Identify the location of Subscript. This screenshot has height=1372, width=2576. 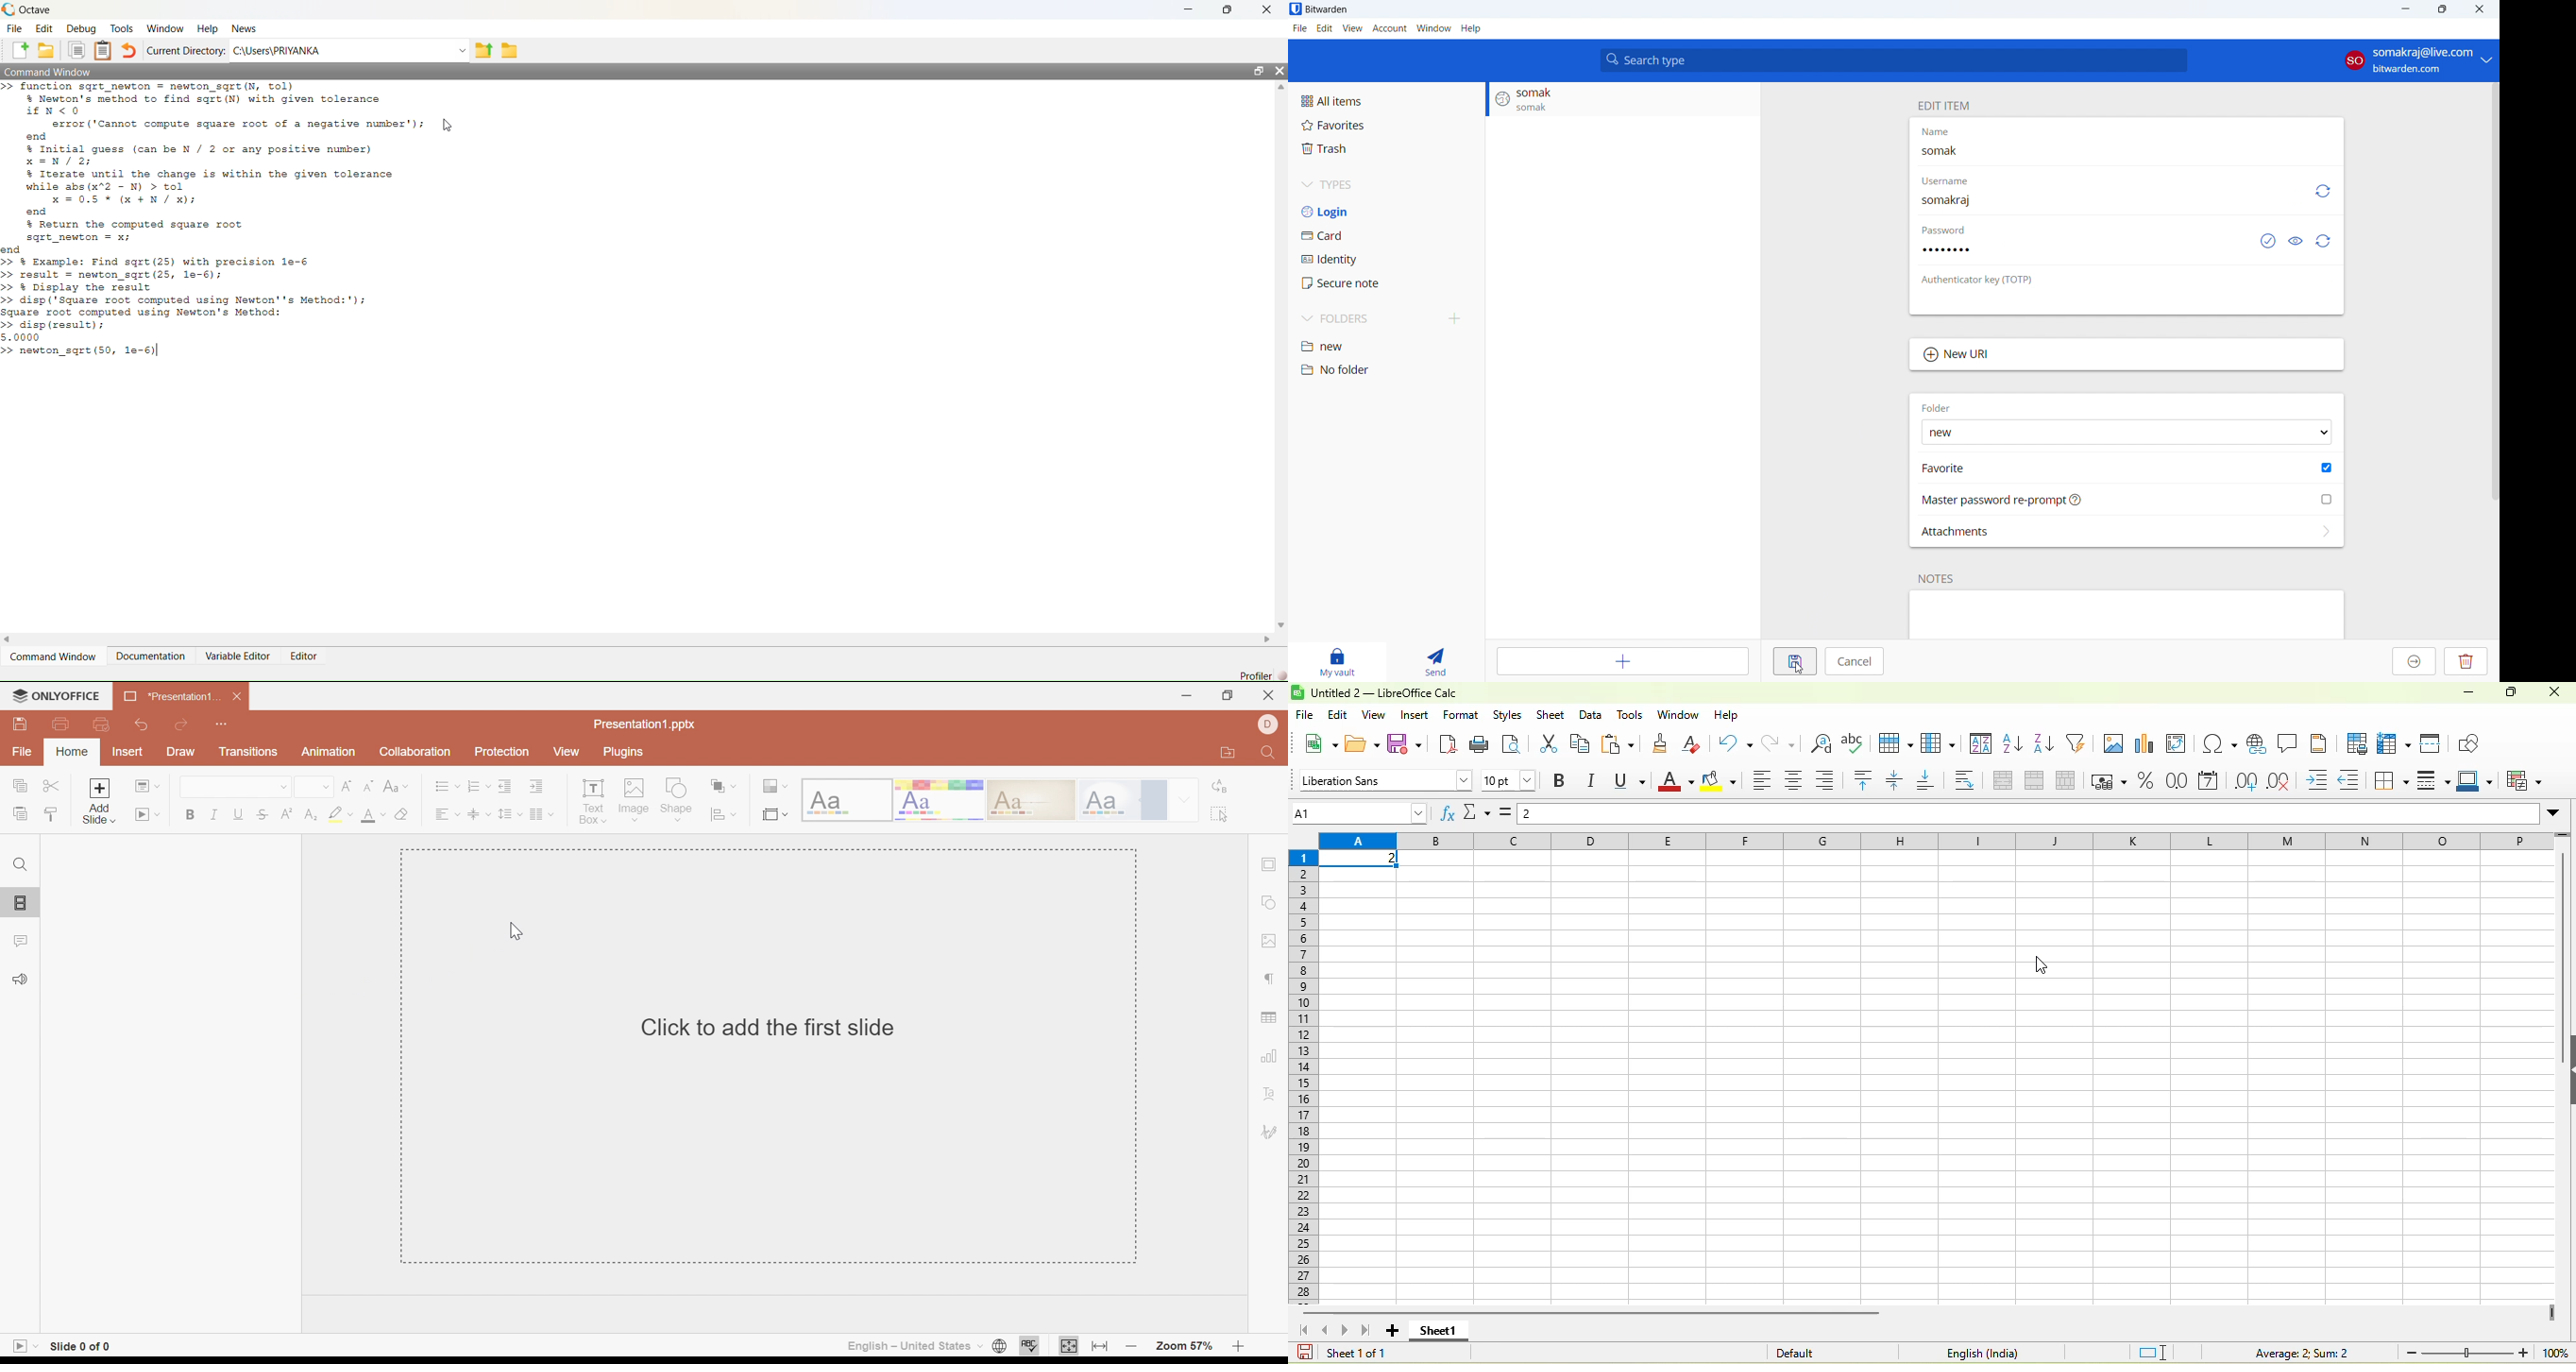
(312, 814).